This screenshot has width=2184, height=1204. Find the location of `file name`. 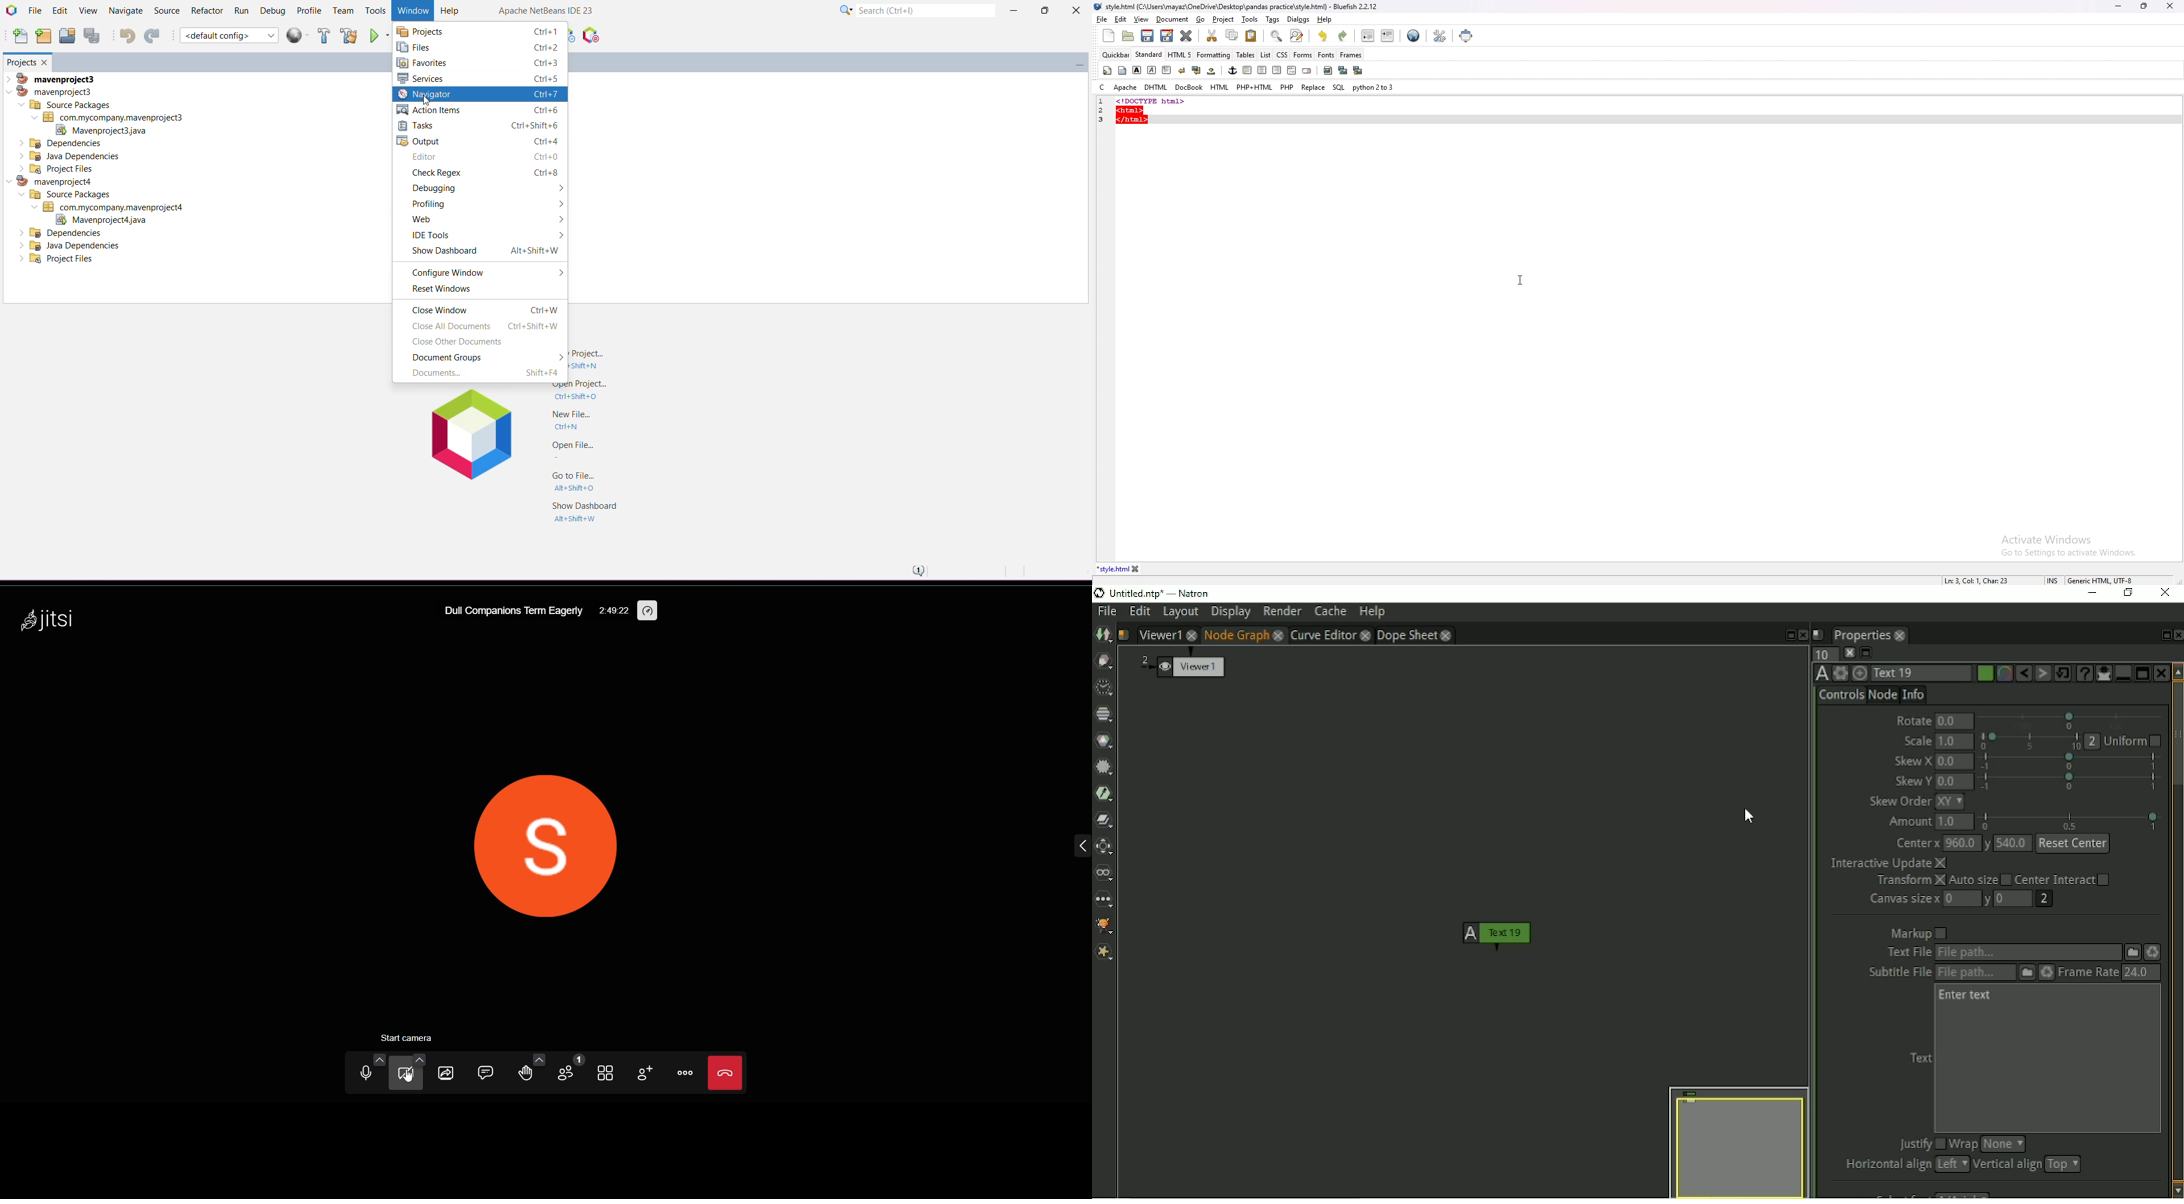

file name is located at coordinates (1238, 7).